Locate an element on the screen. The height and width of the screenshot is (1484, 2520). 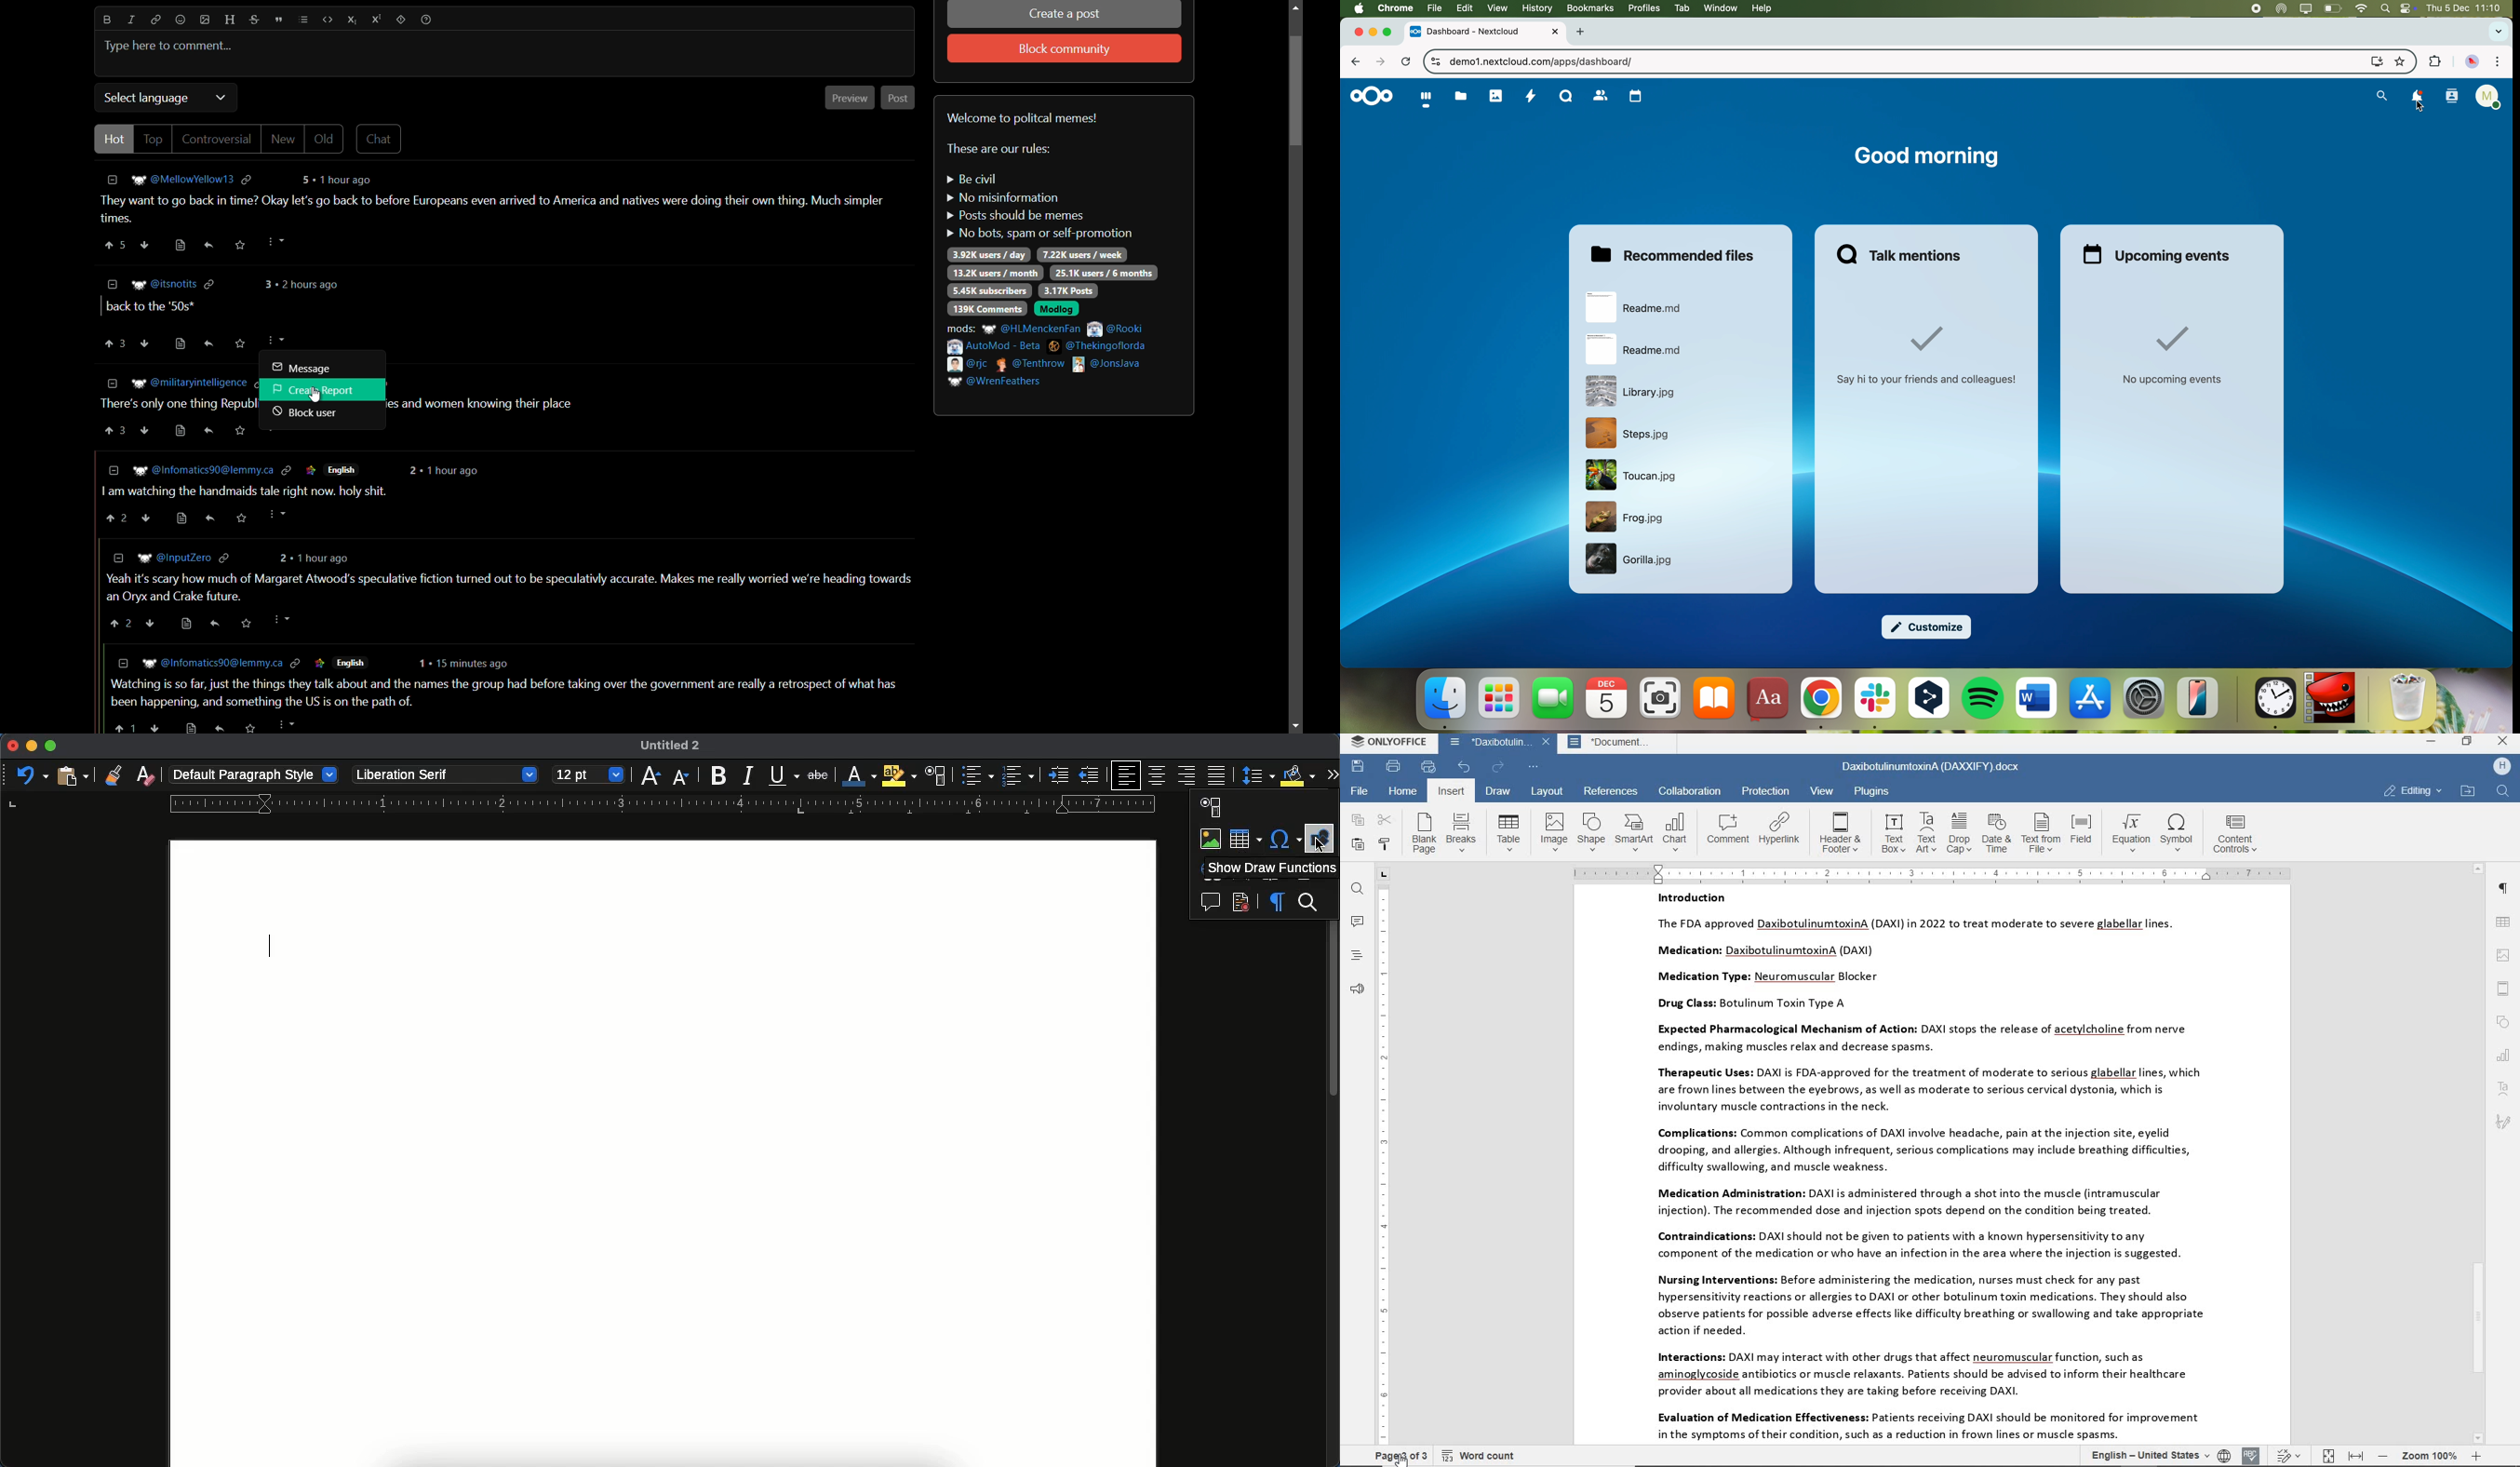
minimize is located at coordinates (1373, 33).